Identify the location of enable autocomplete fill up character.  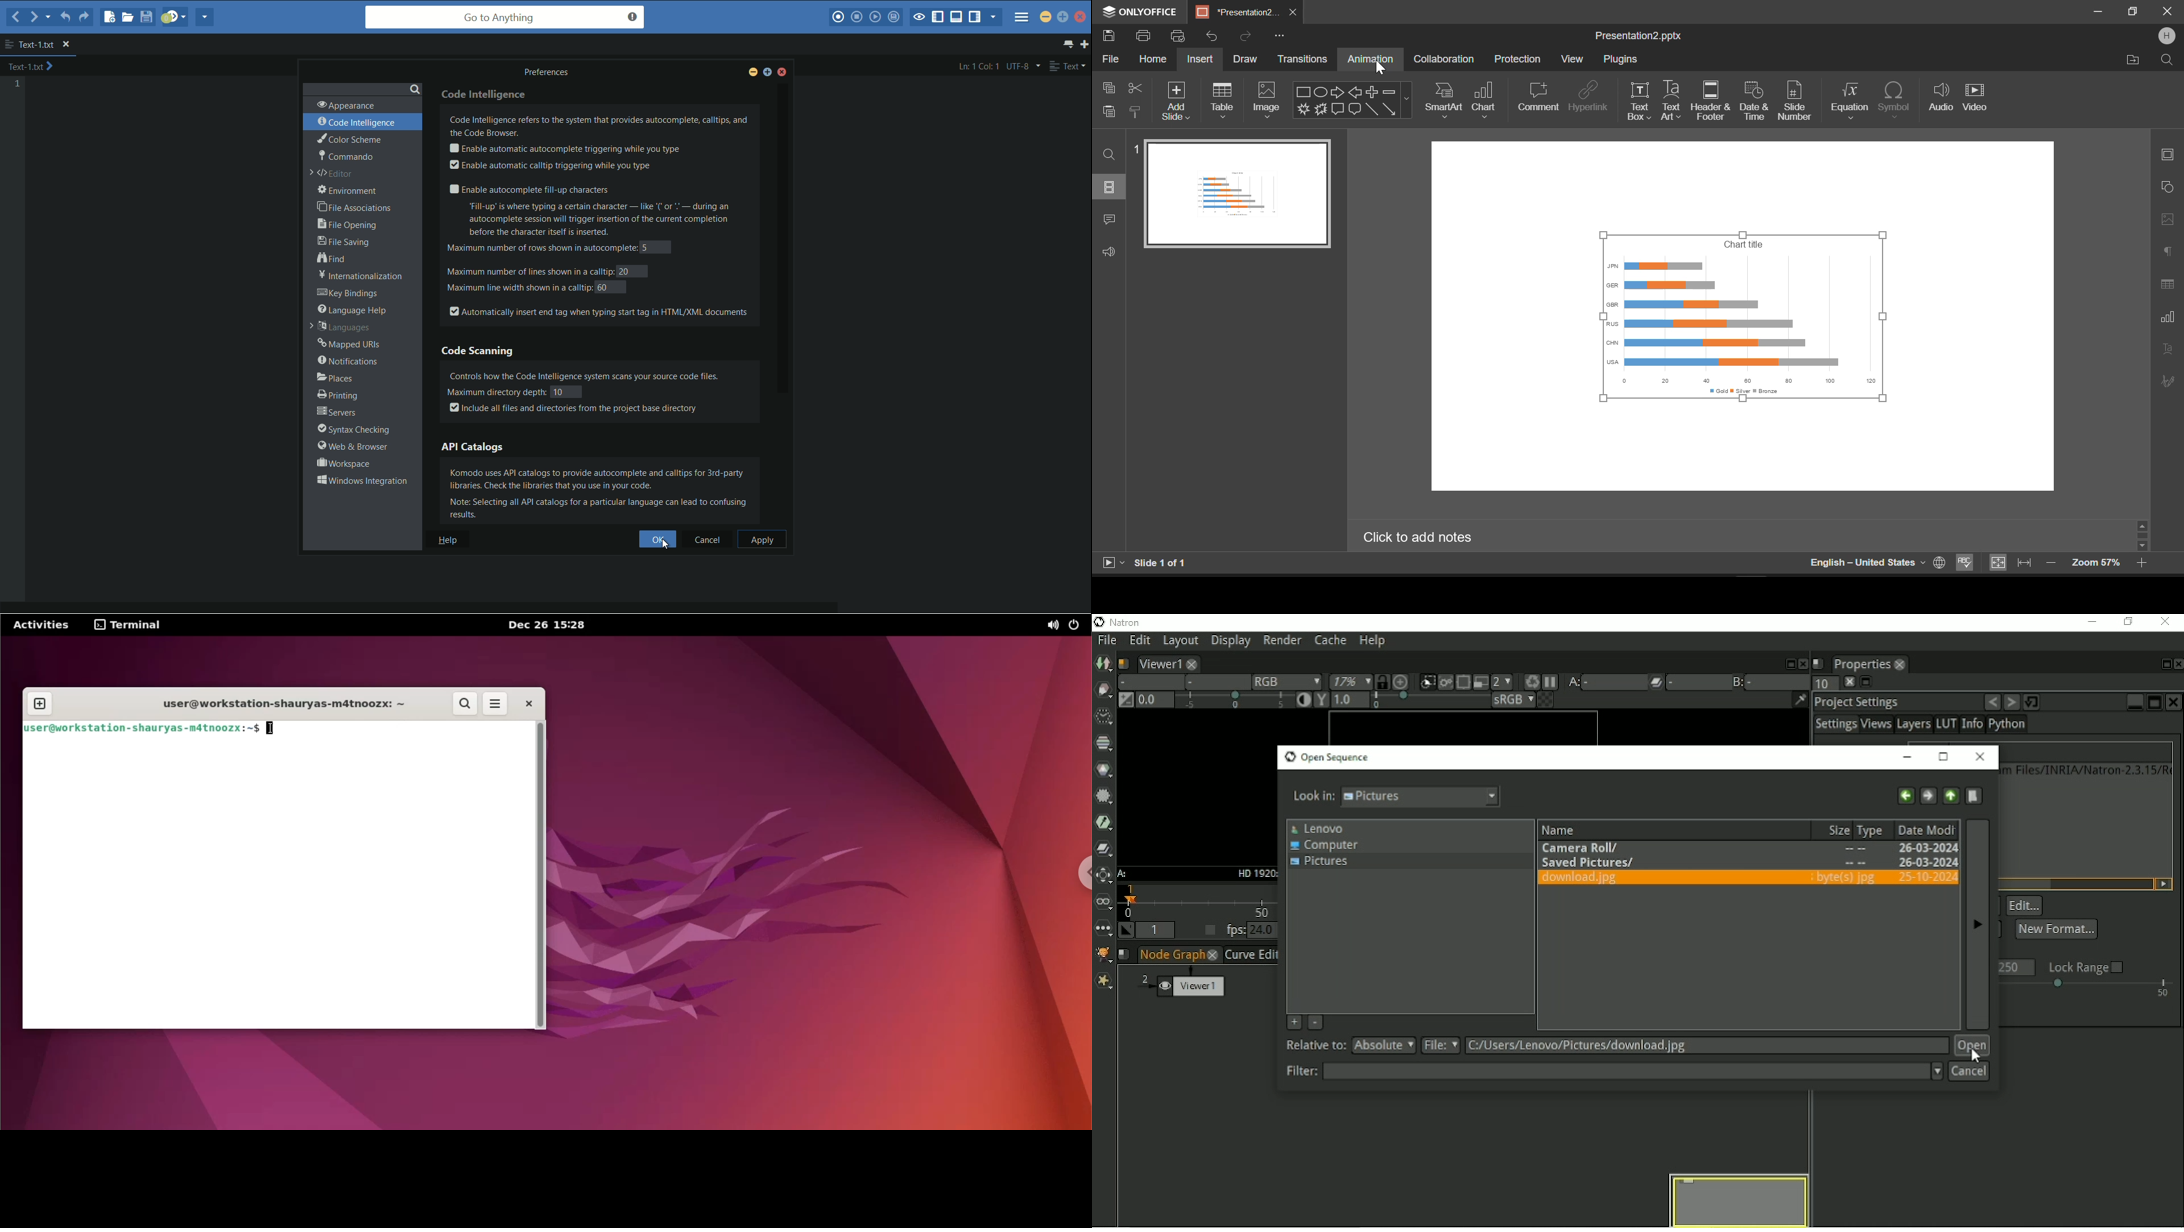
(528, 189).